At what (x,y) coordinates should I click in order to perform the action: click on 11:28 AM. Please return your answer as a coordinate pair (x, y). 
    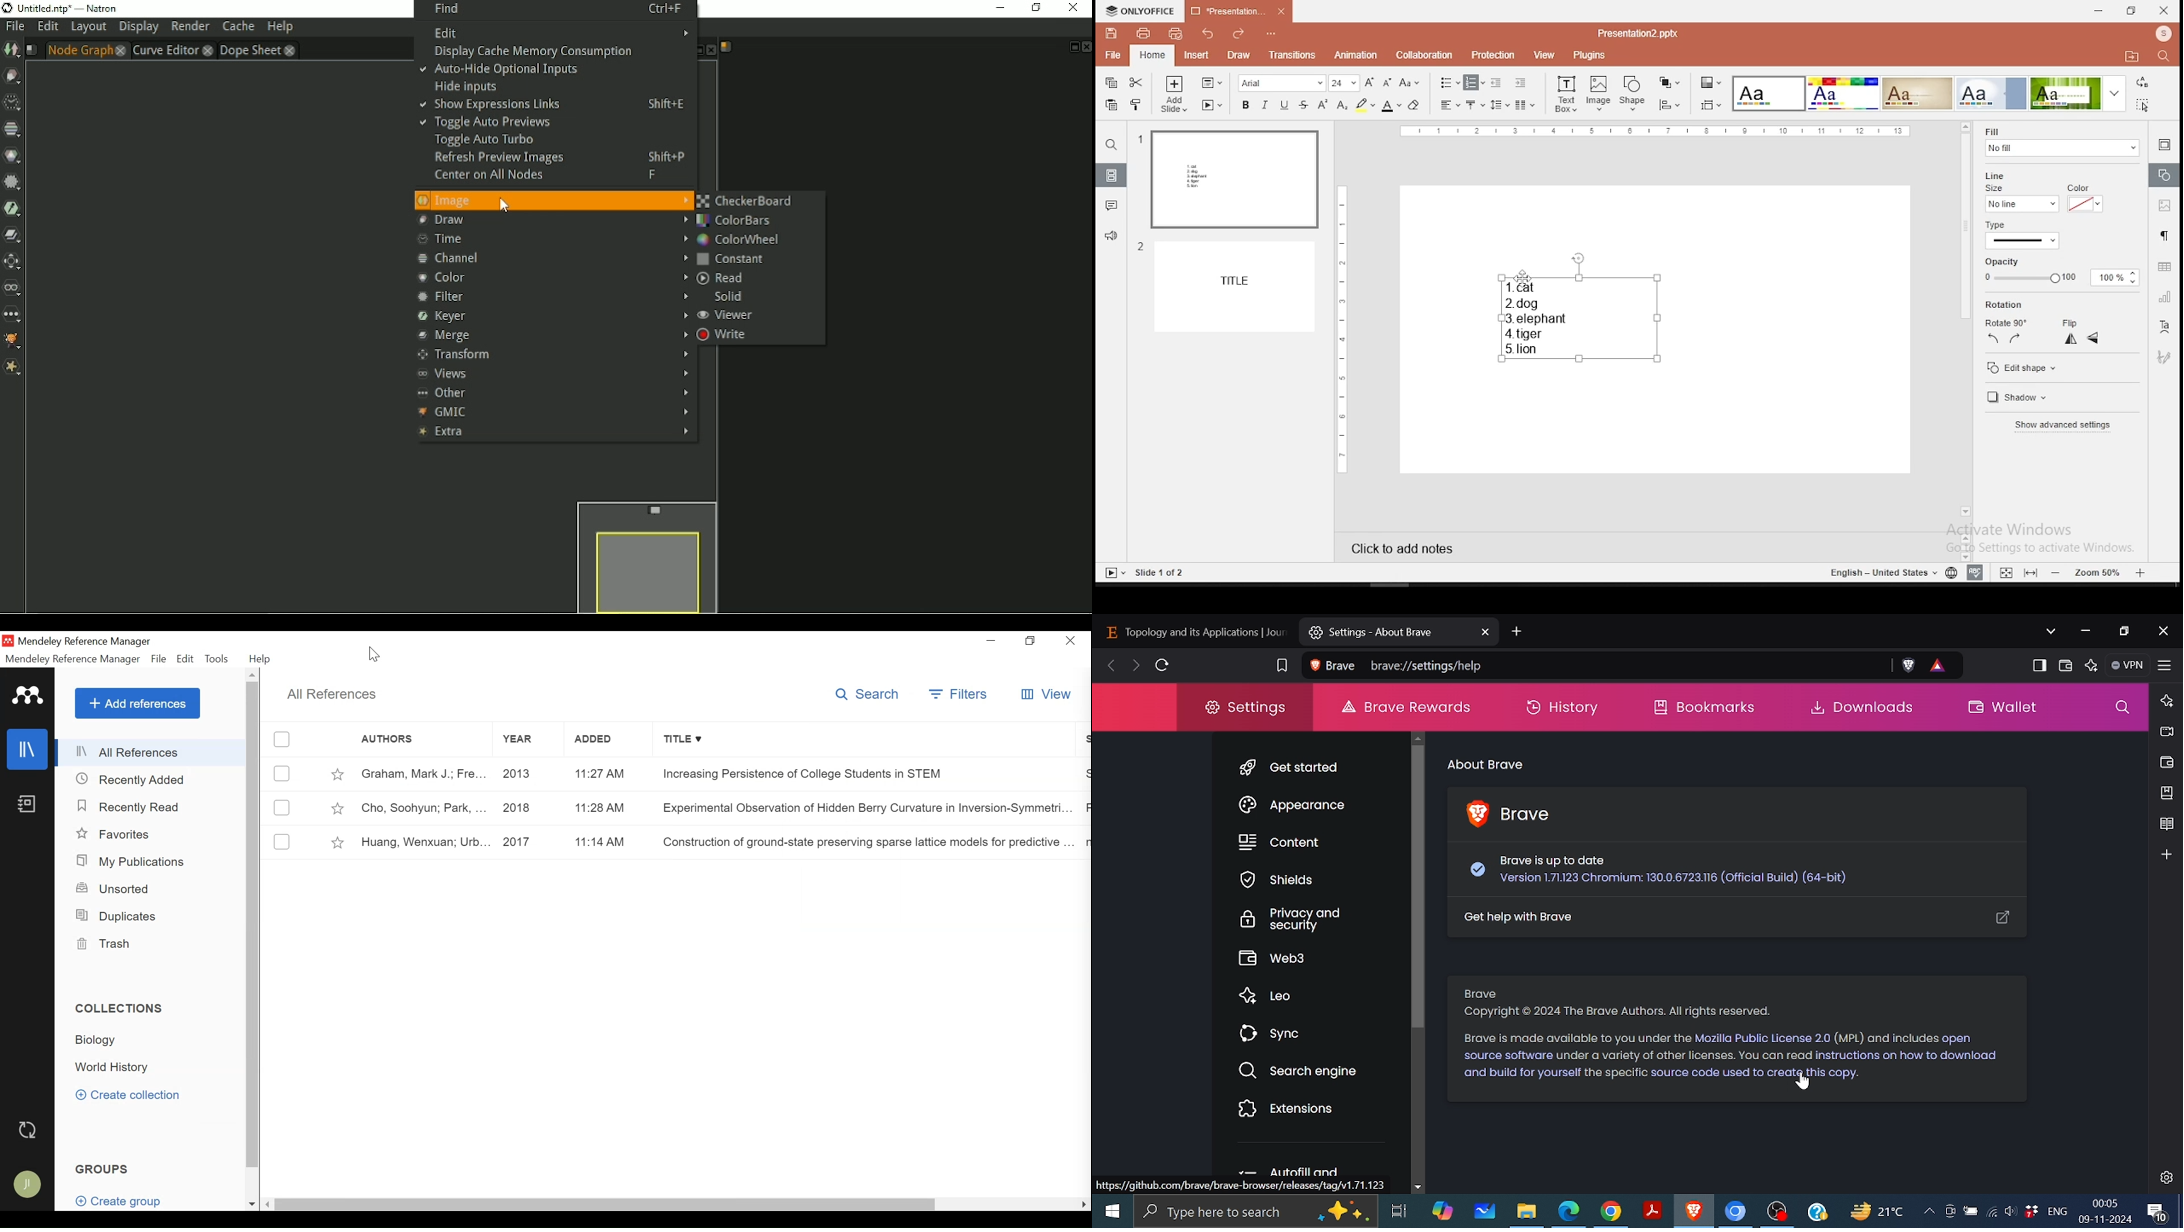
    Looking at the image, I should click on (609, 808).